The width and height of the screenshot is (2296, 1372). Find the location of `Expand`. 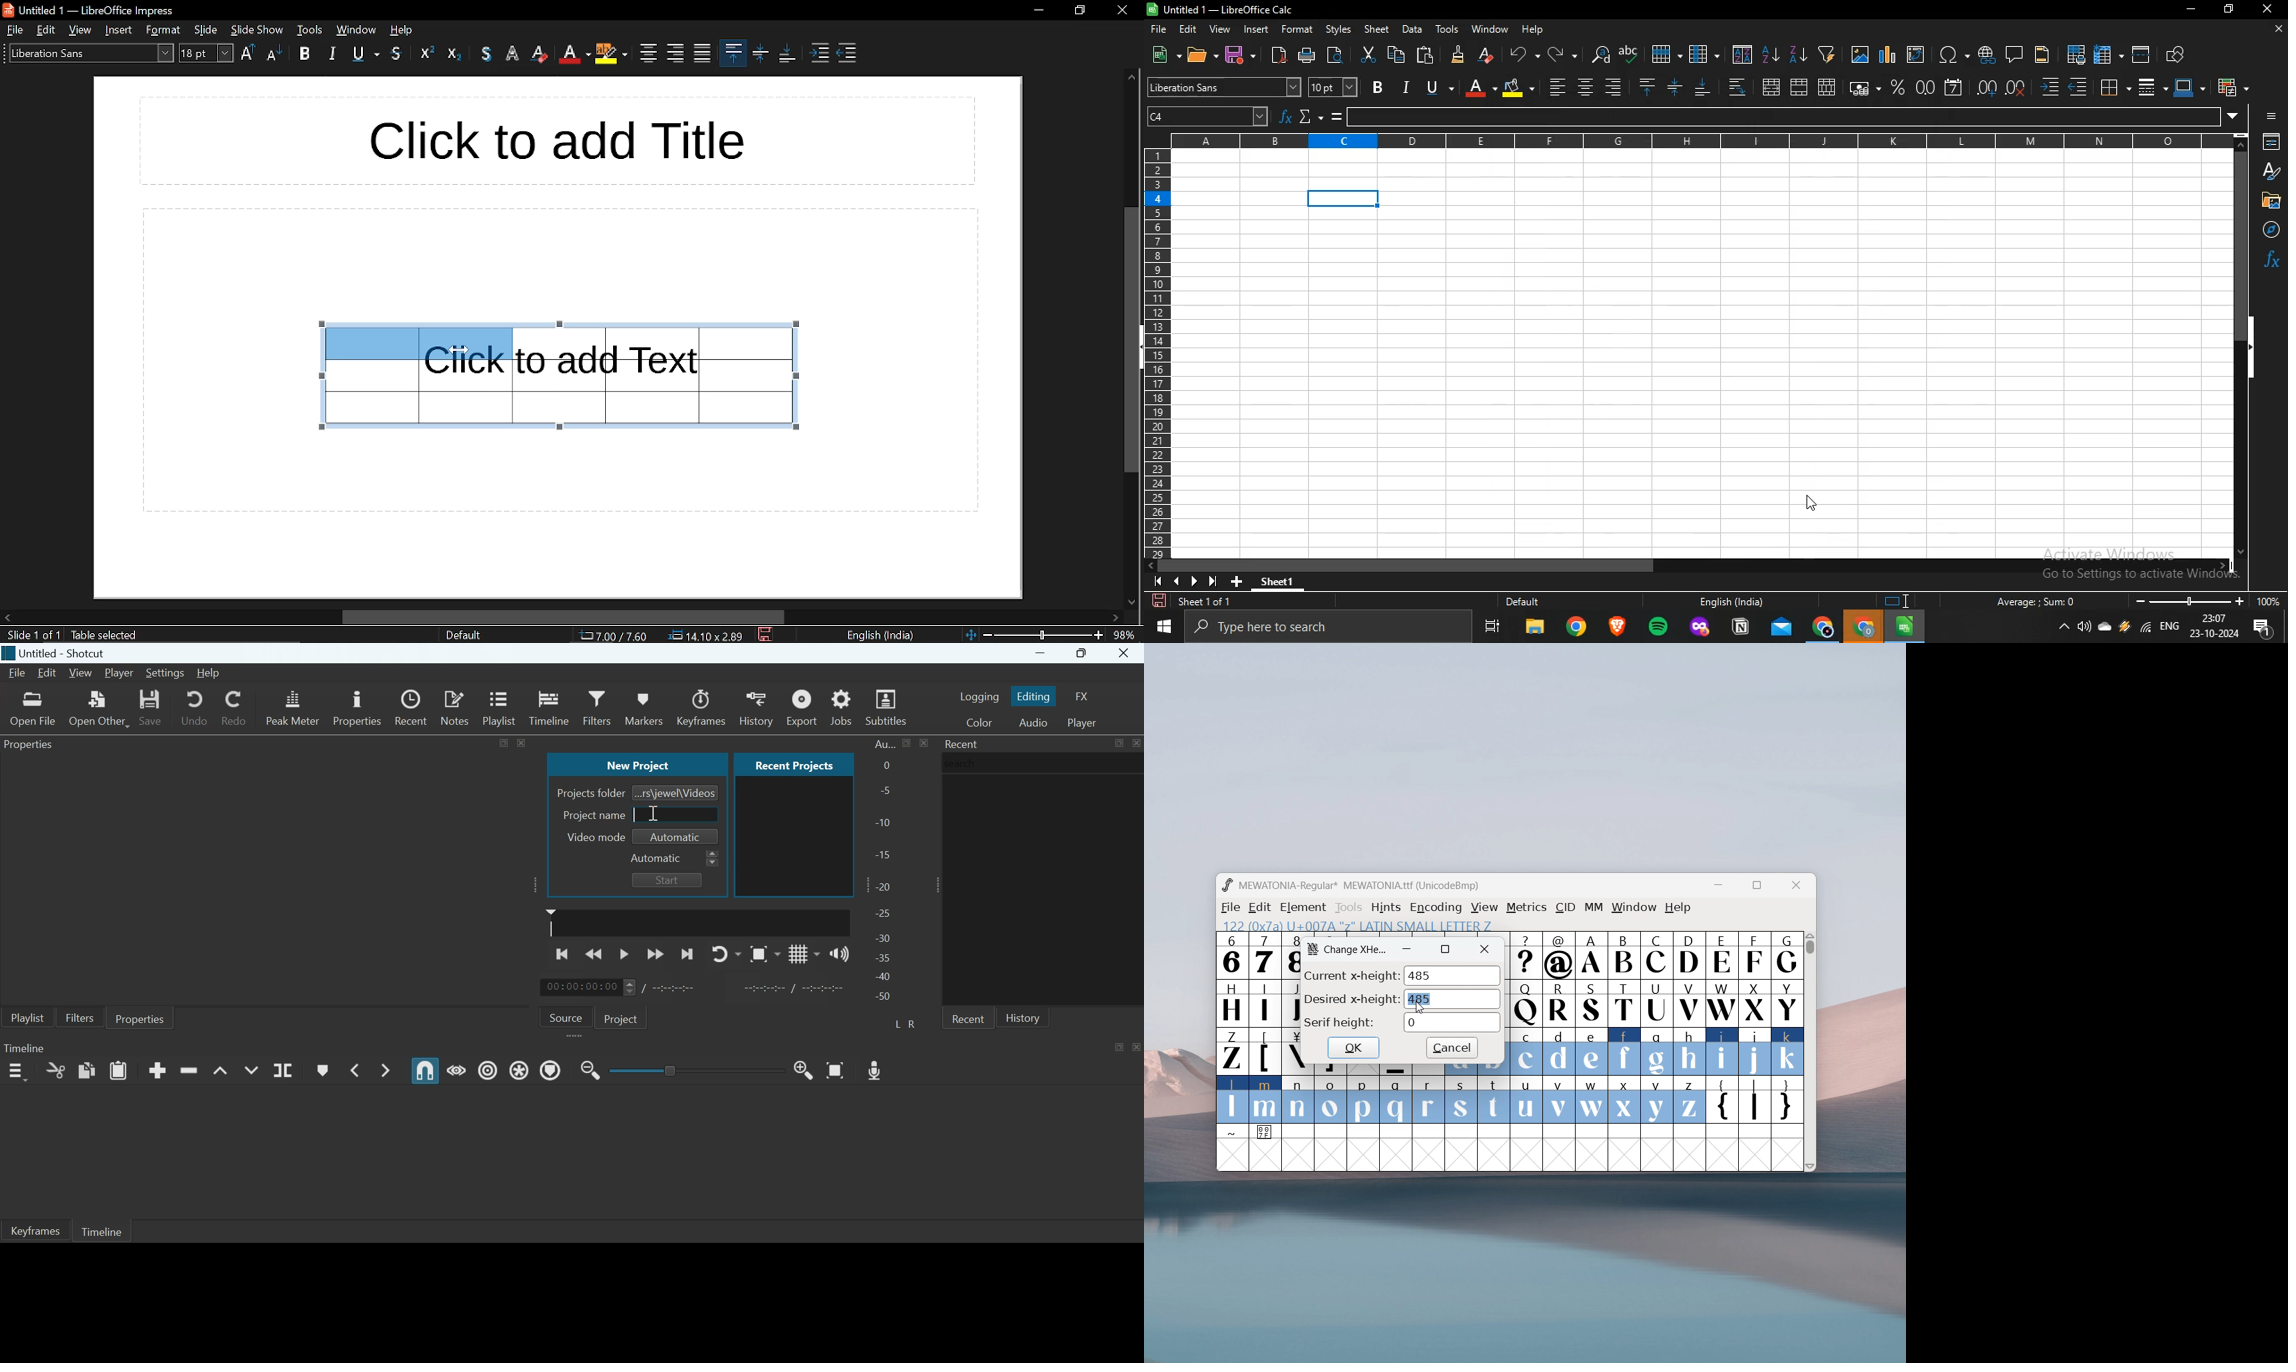

Expand is located at coordinates (536, 885).